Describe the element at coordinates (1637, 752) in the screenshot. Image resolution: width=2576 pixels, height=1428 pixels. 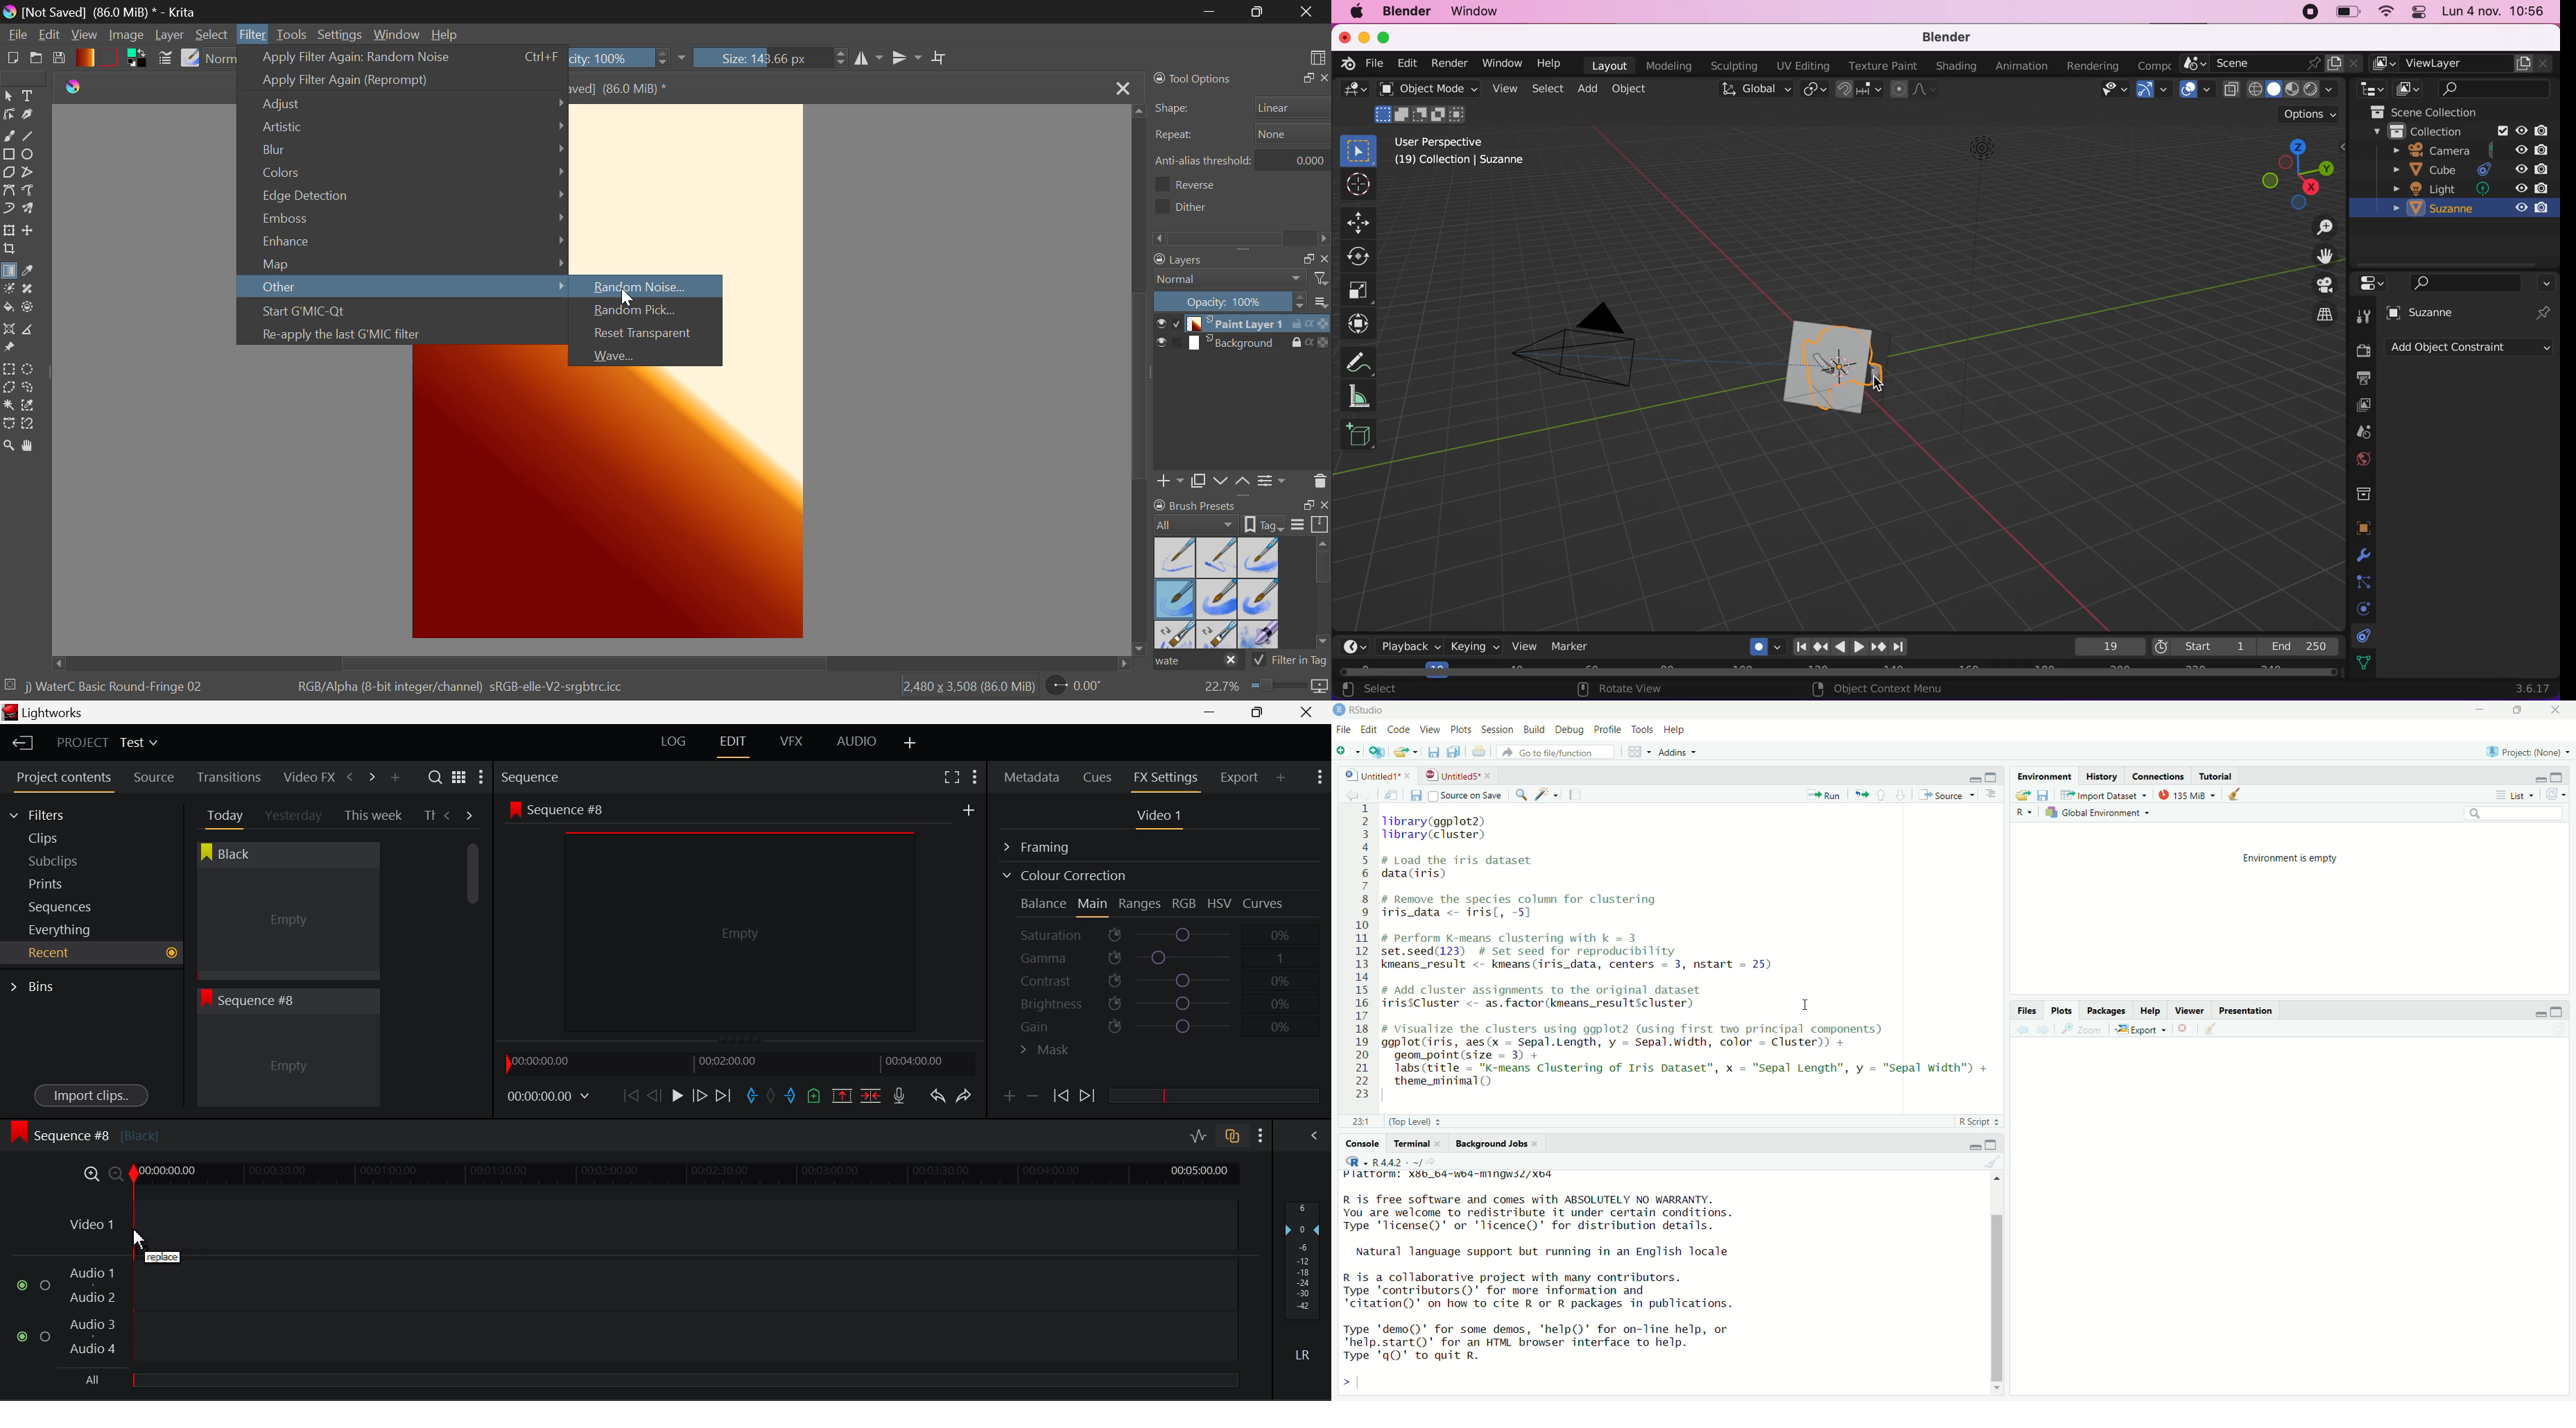
I see `workspace panes` at that location.